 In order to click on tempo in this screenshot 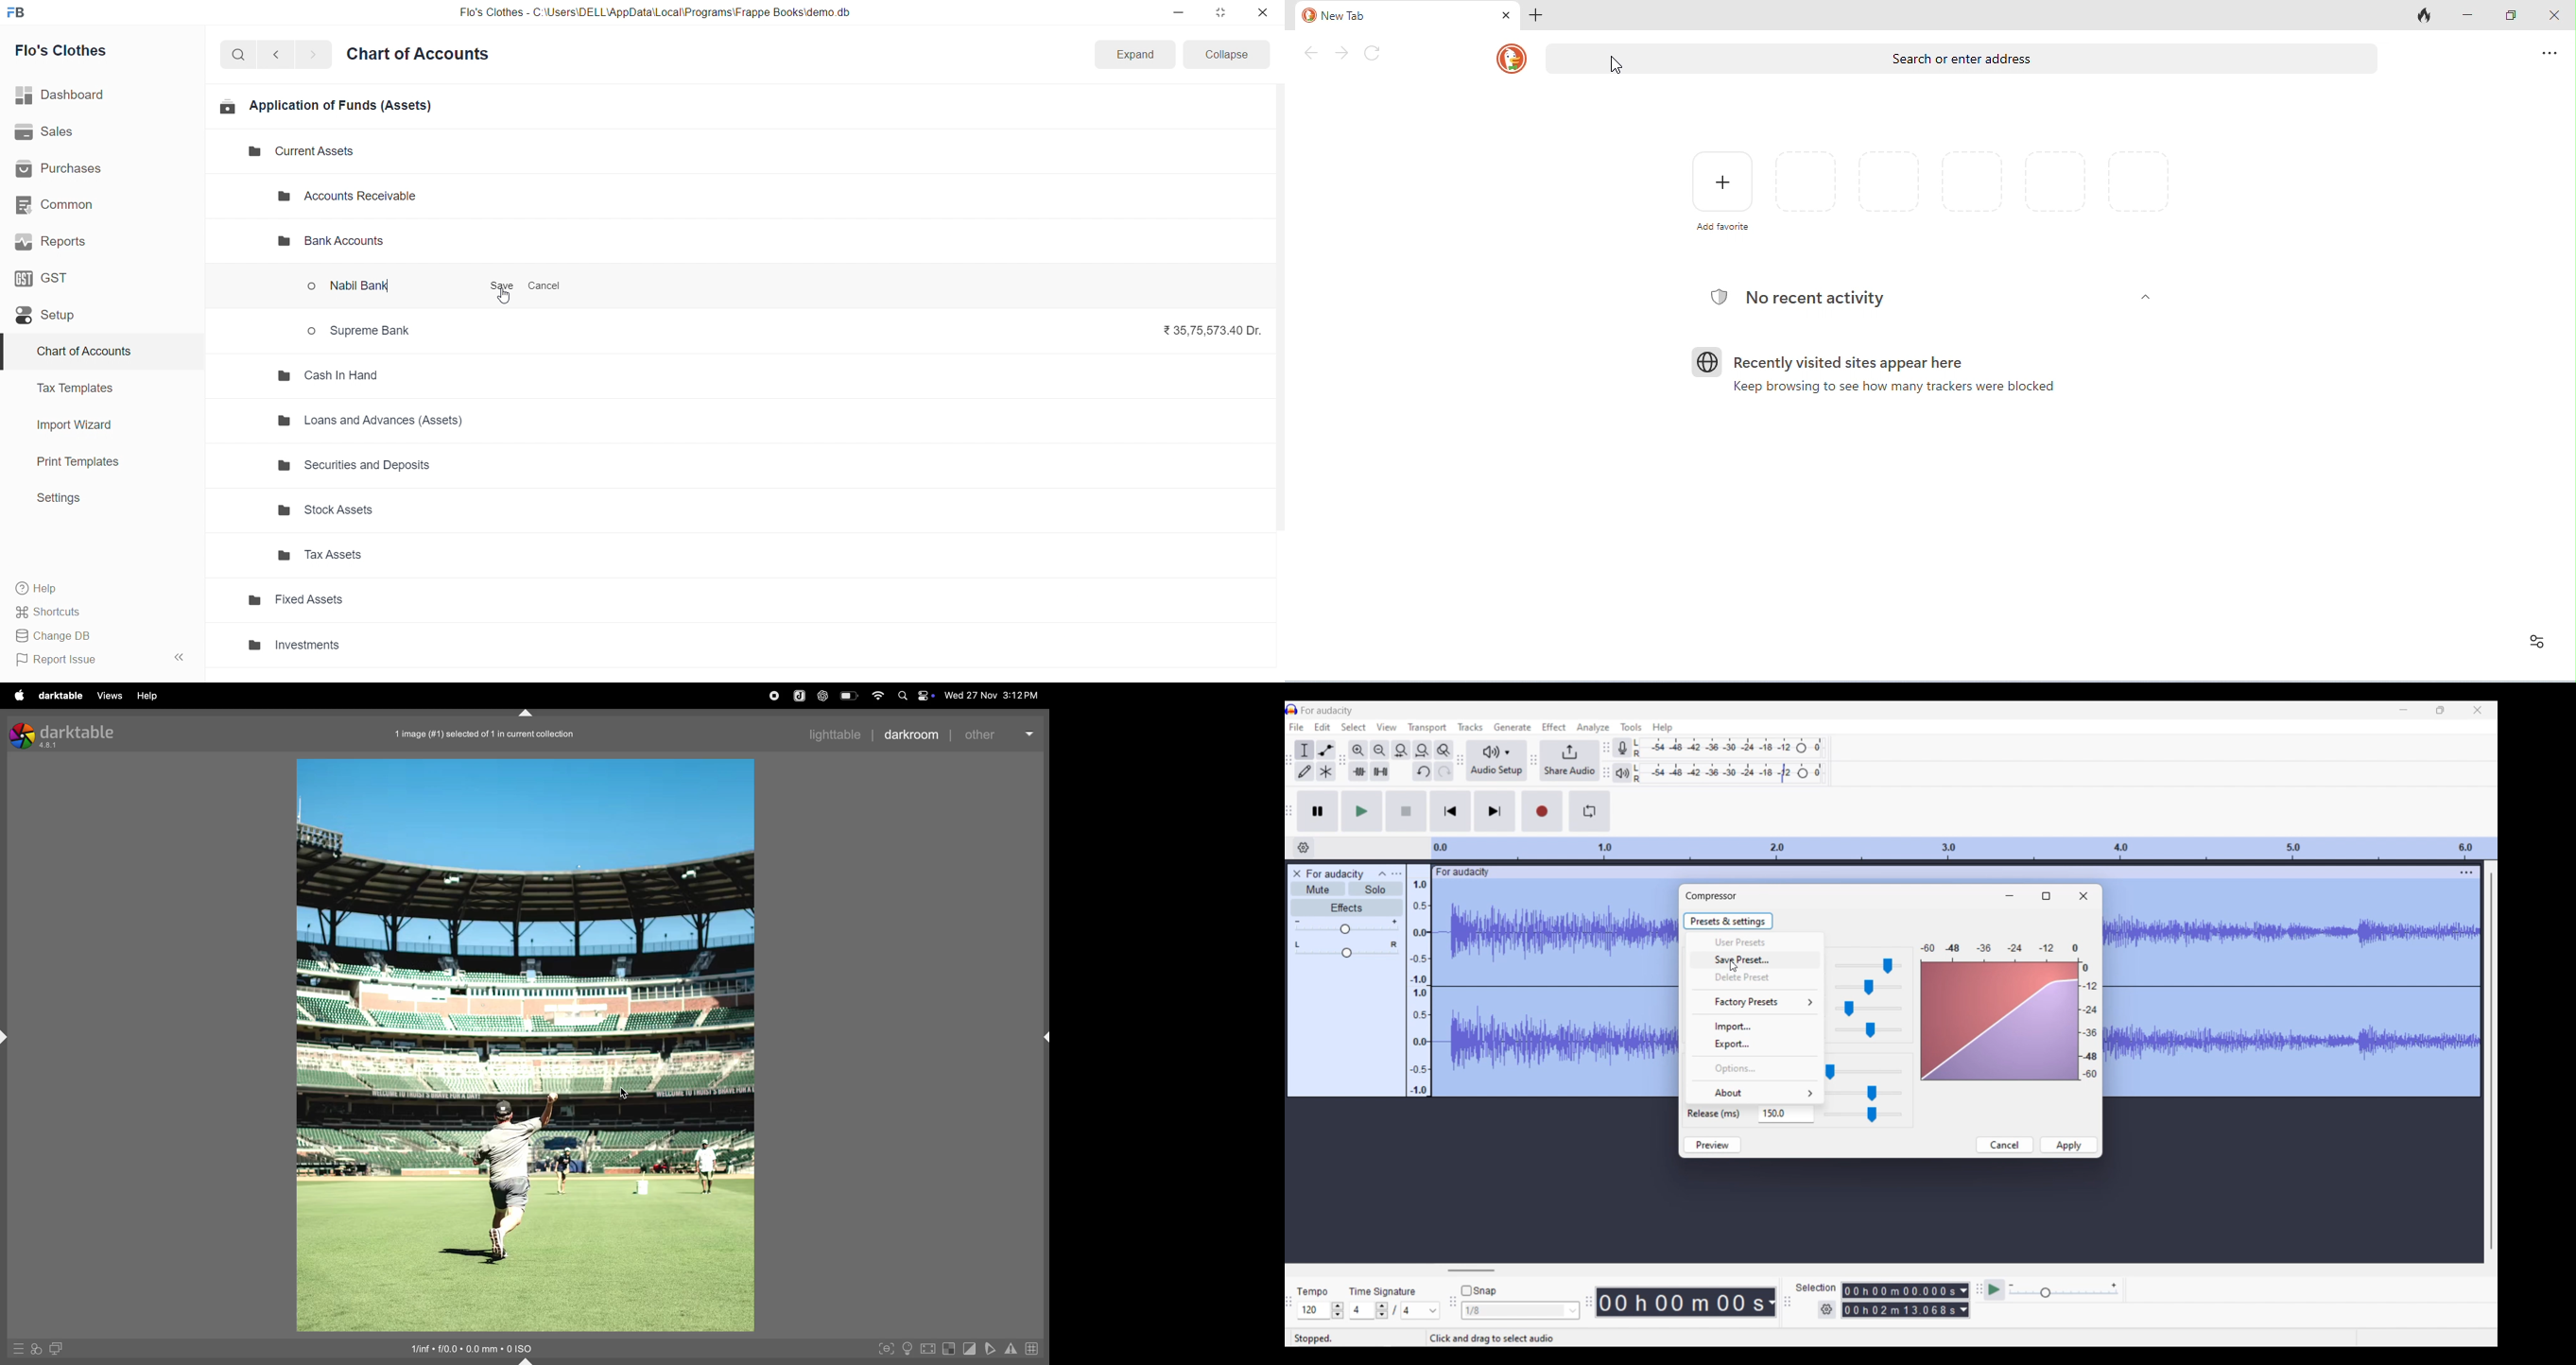, I will do `click(1312, 1292)`.